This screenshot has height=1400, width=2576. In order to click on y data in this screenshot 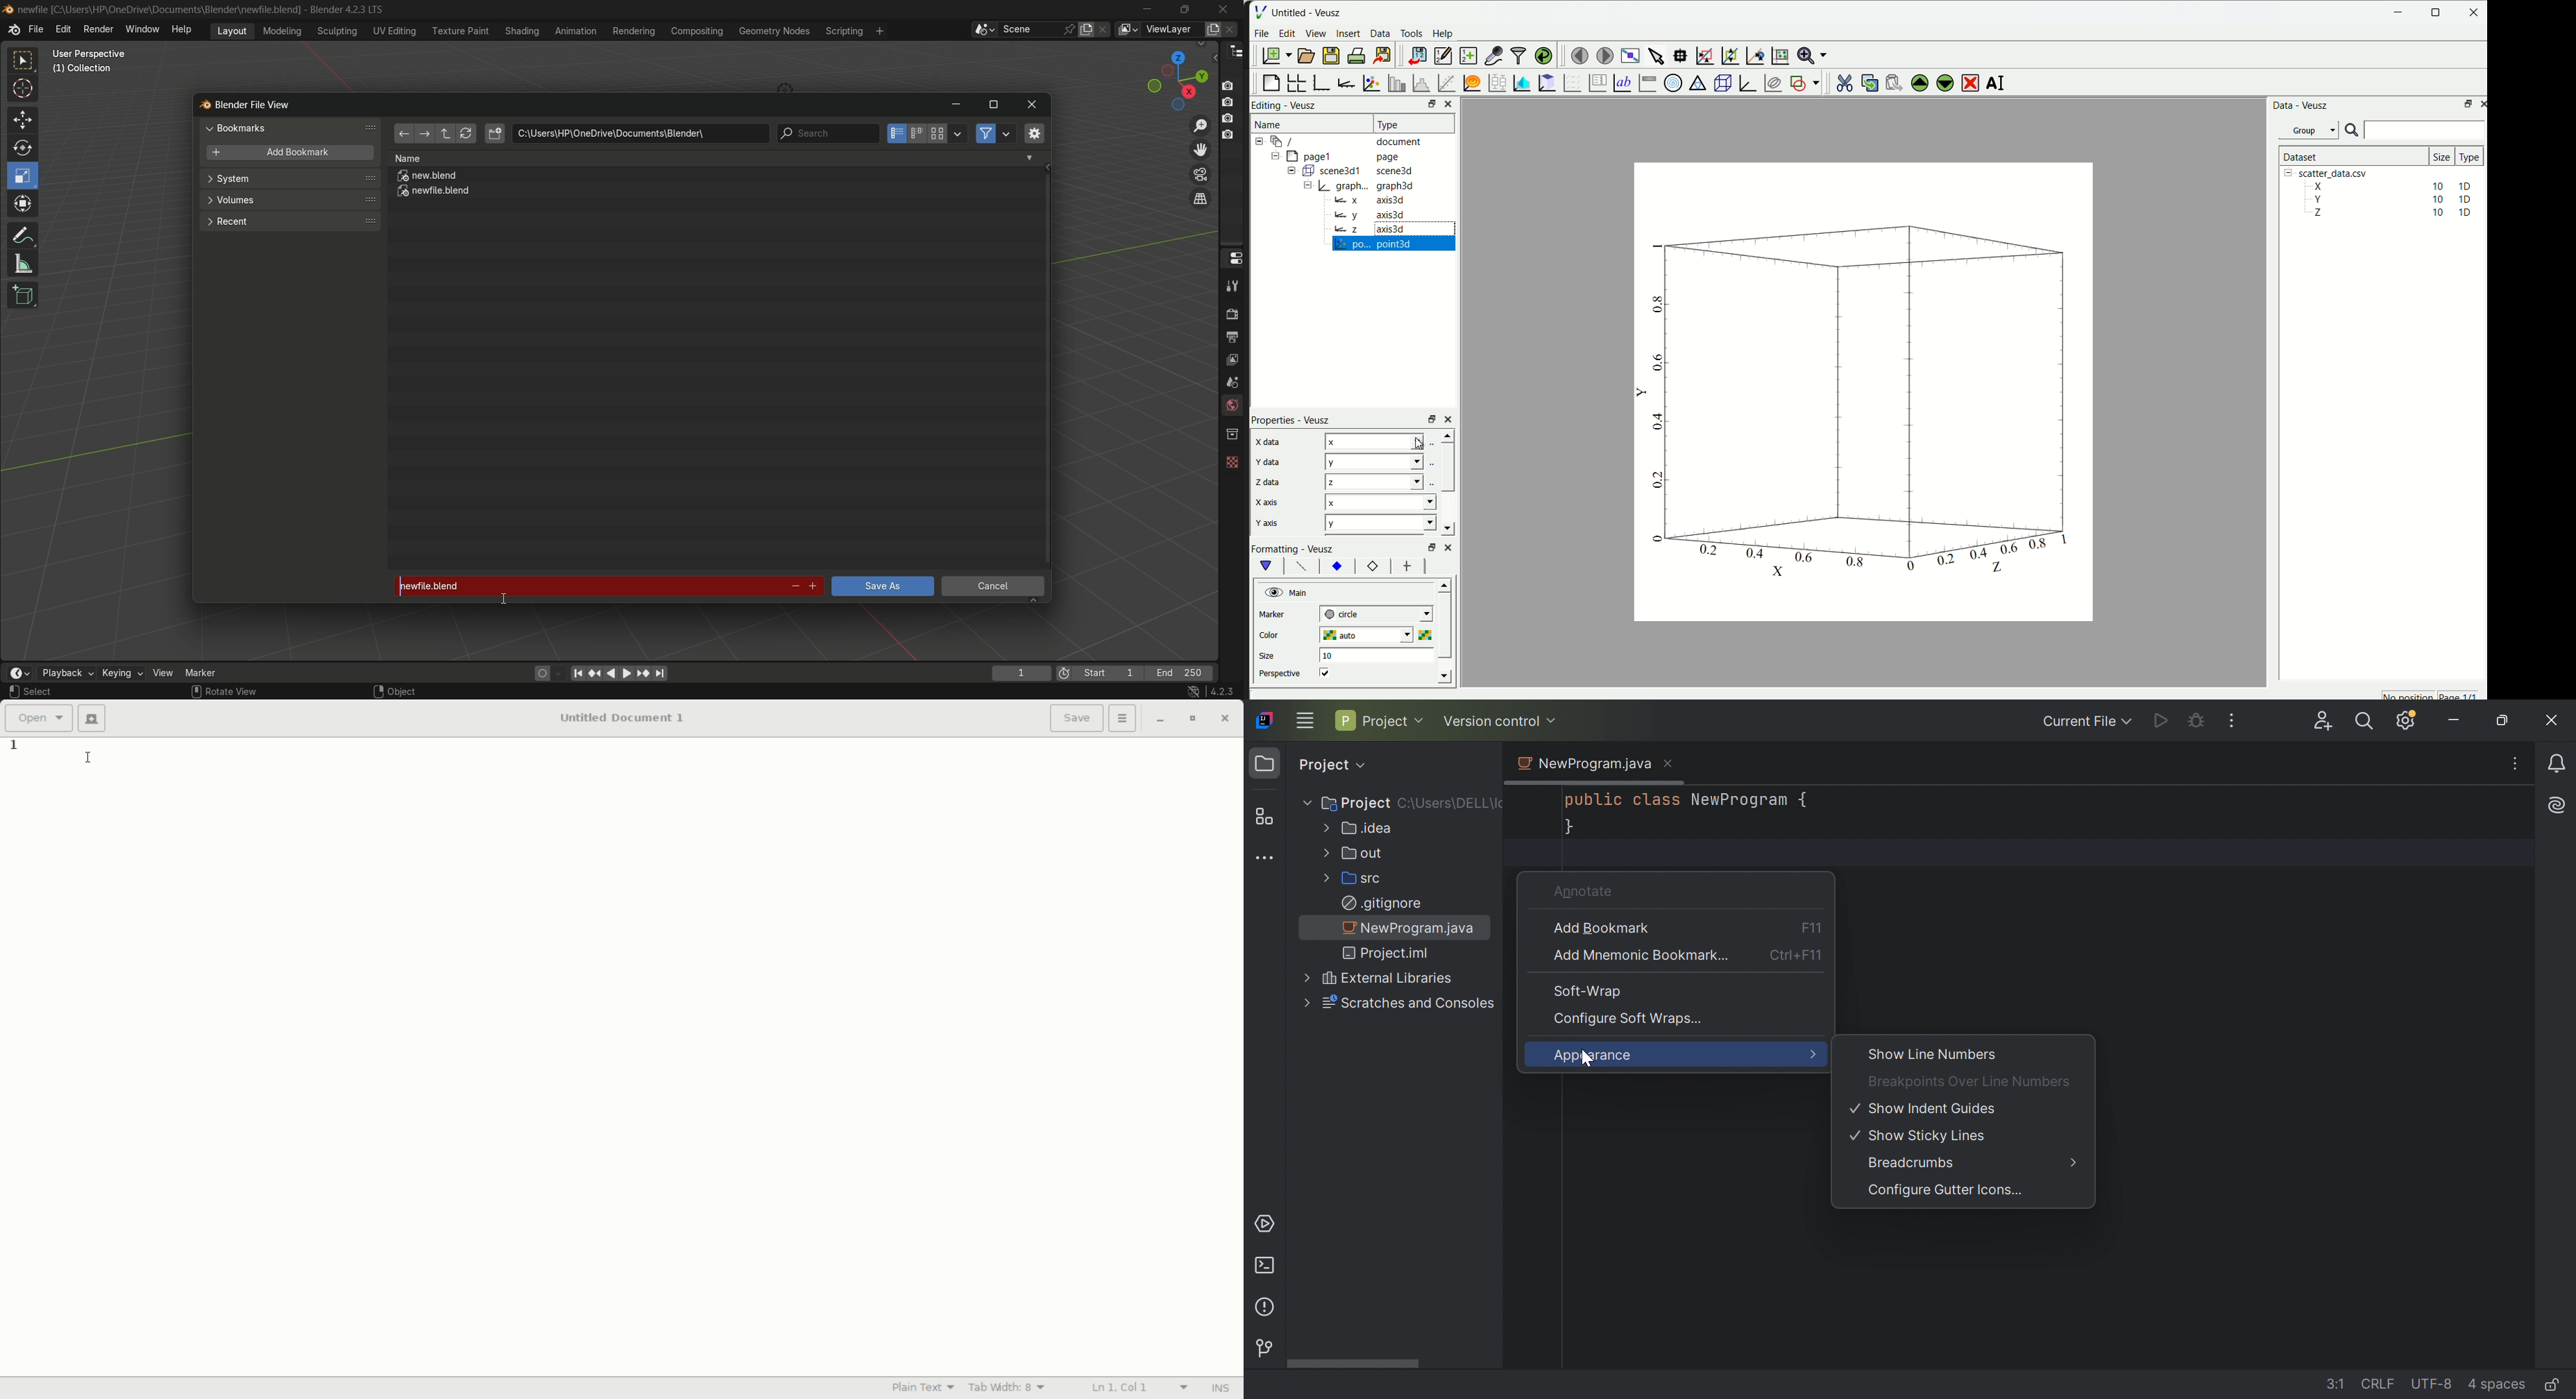, I will do `click(1262, 461)`.